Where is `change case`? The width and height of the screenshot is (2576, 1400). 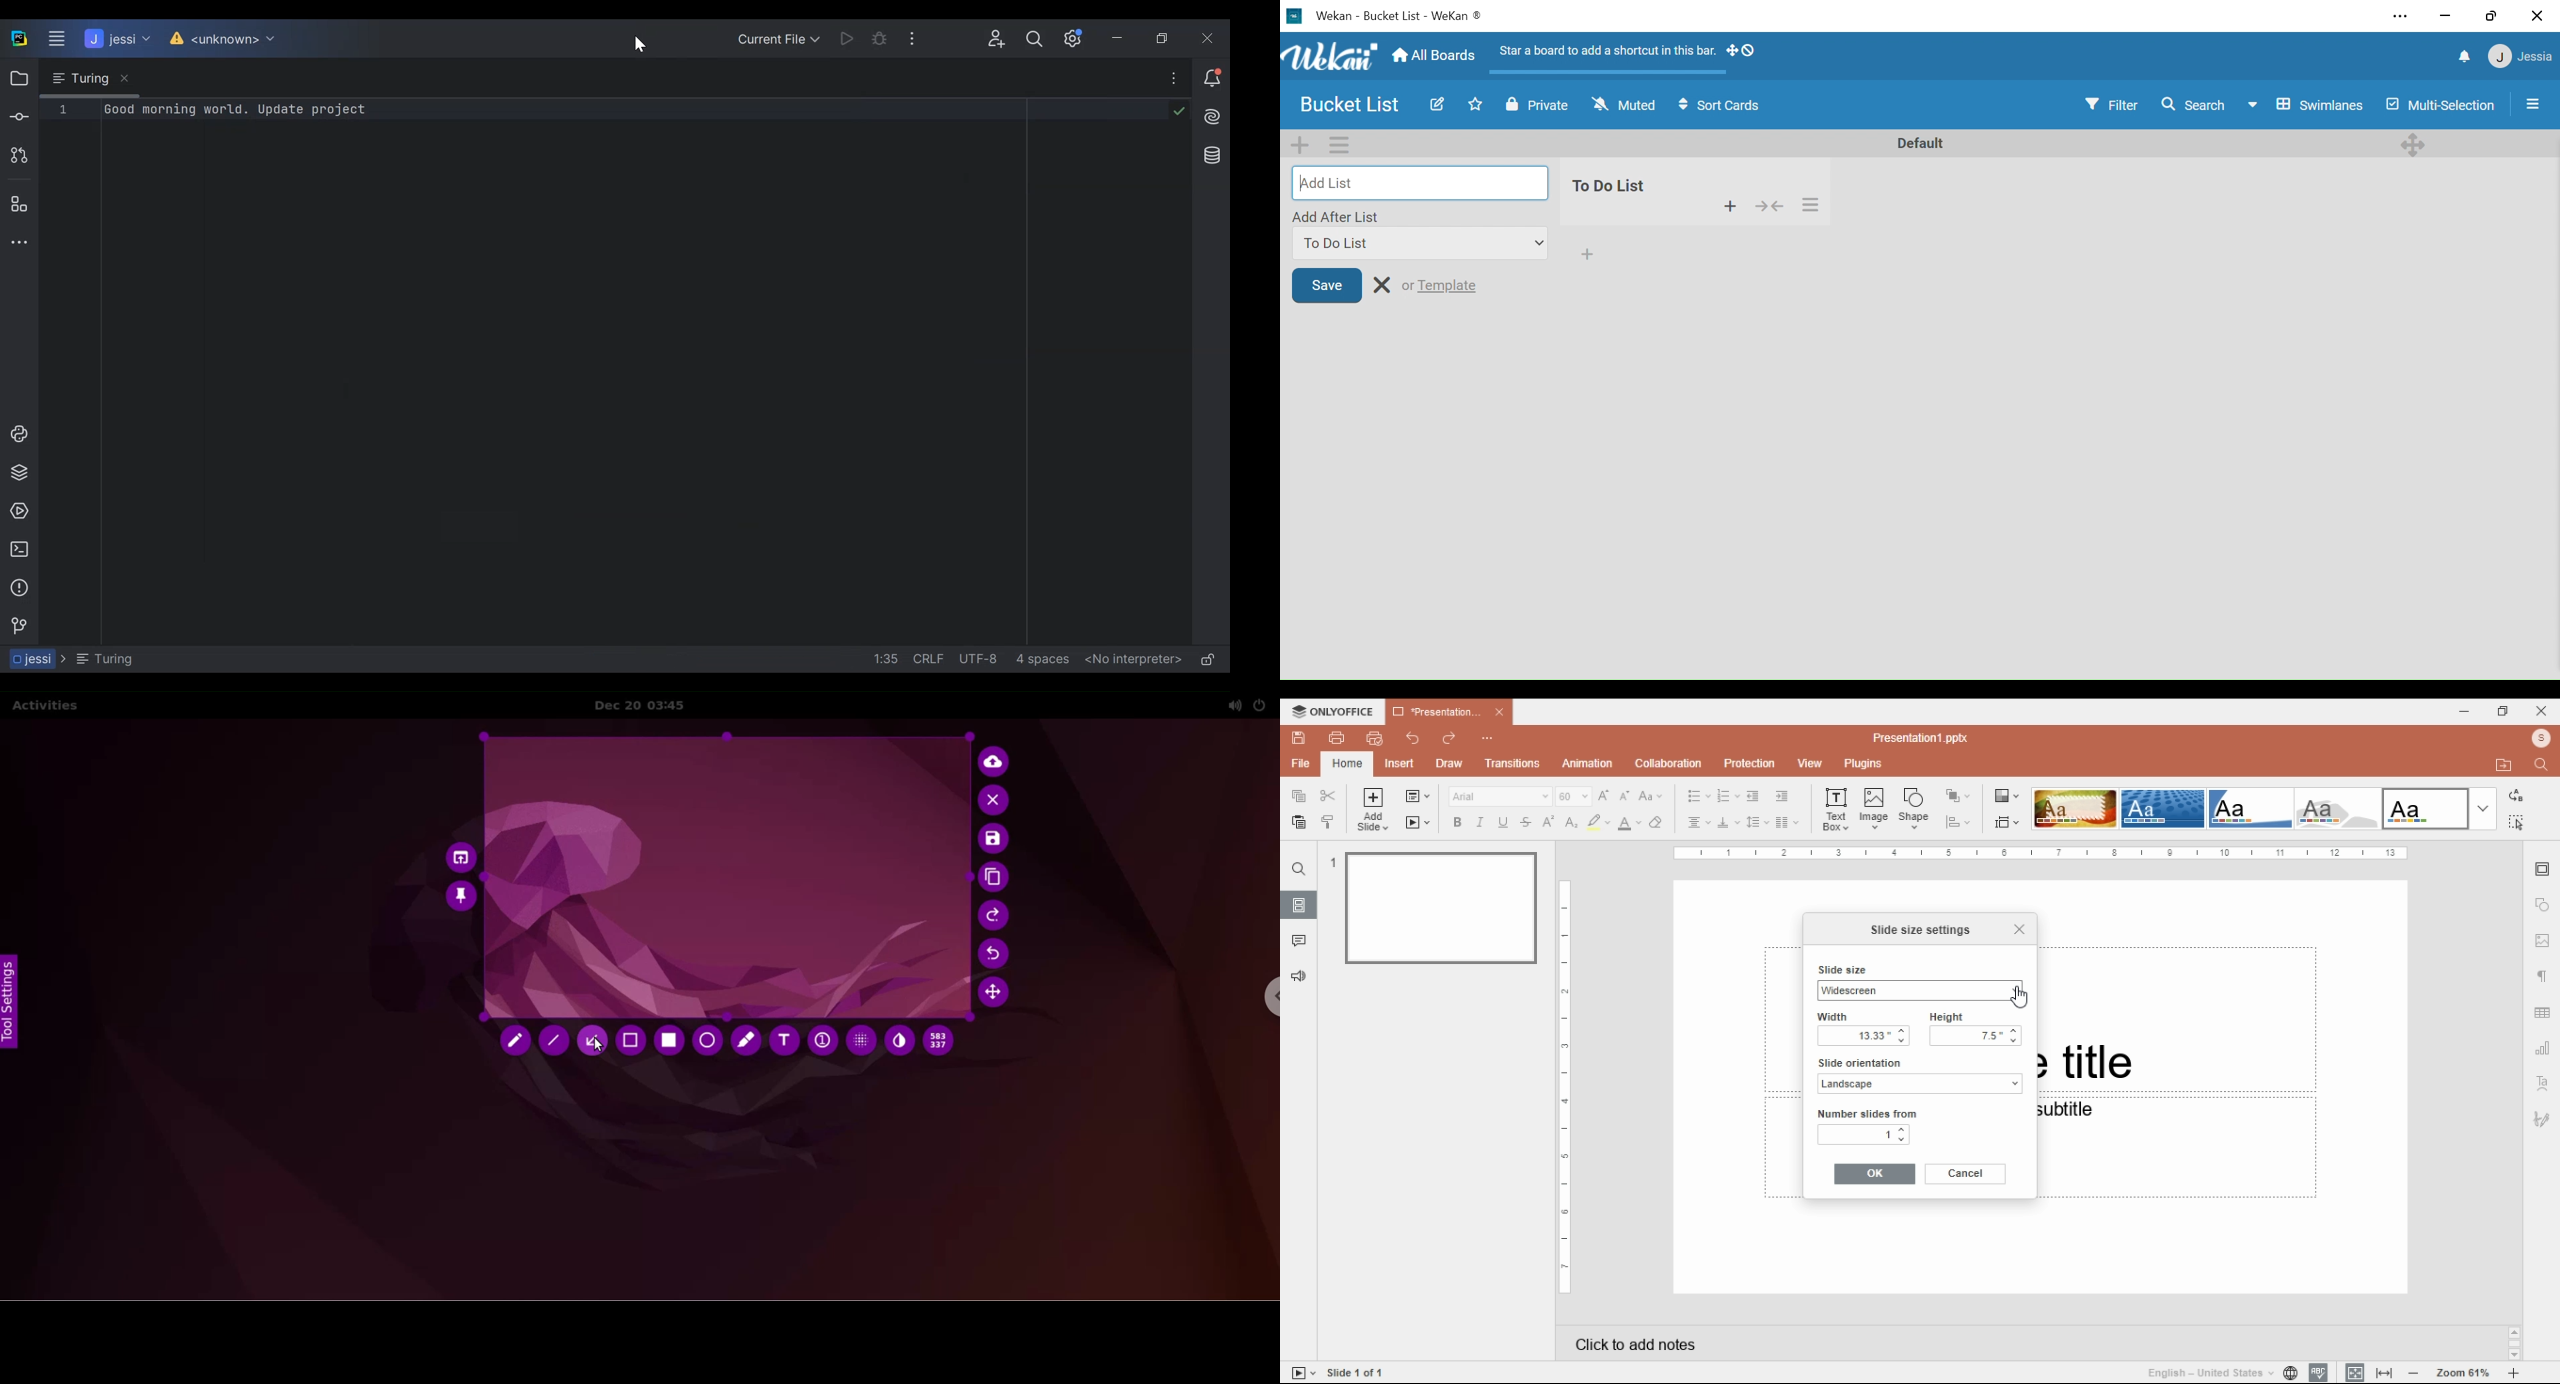 change case is located at coordinates (1651, 796).